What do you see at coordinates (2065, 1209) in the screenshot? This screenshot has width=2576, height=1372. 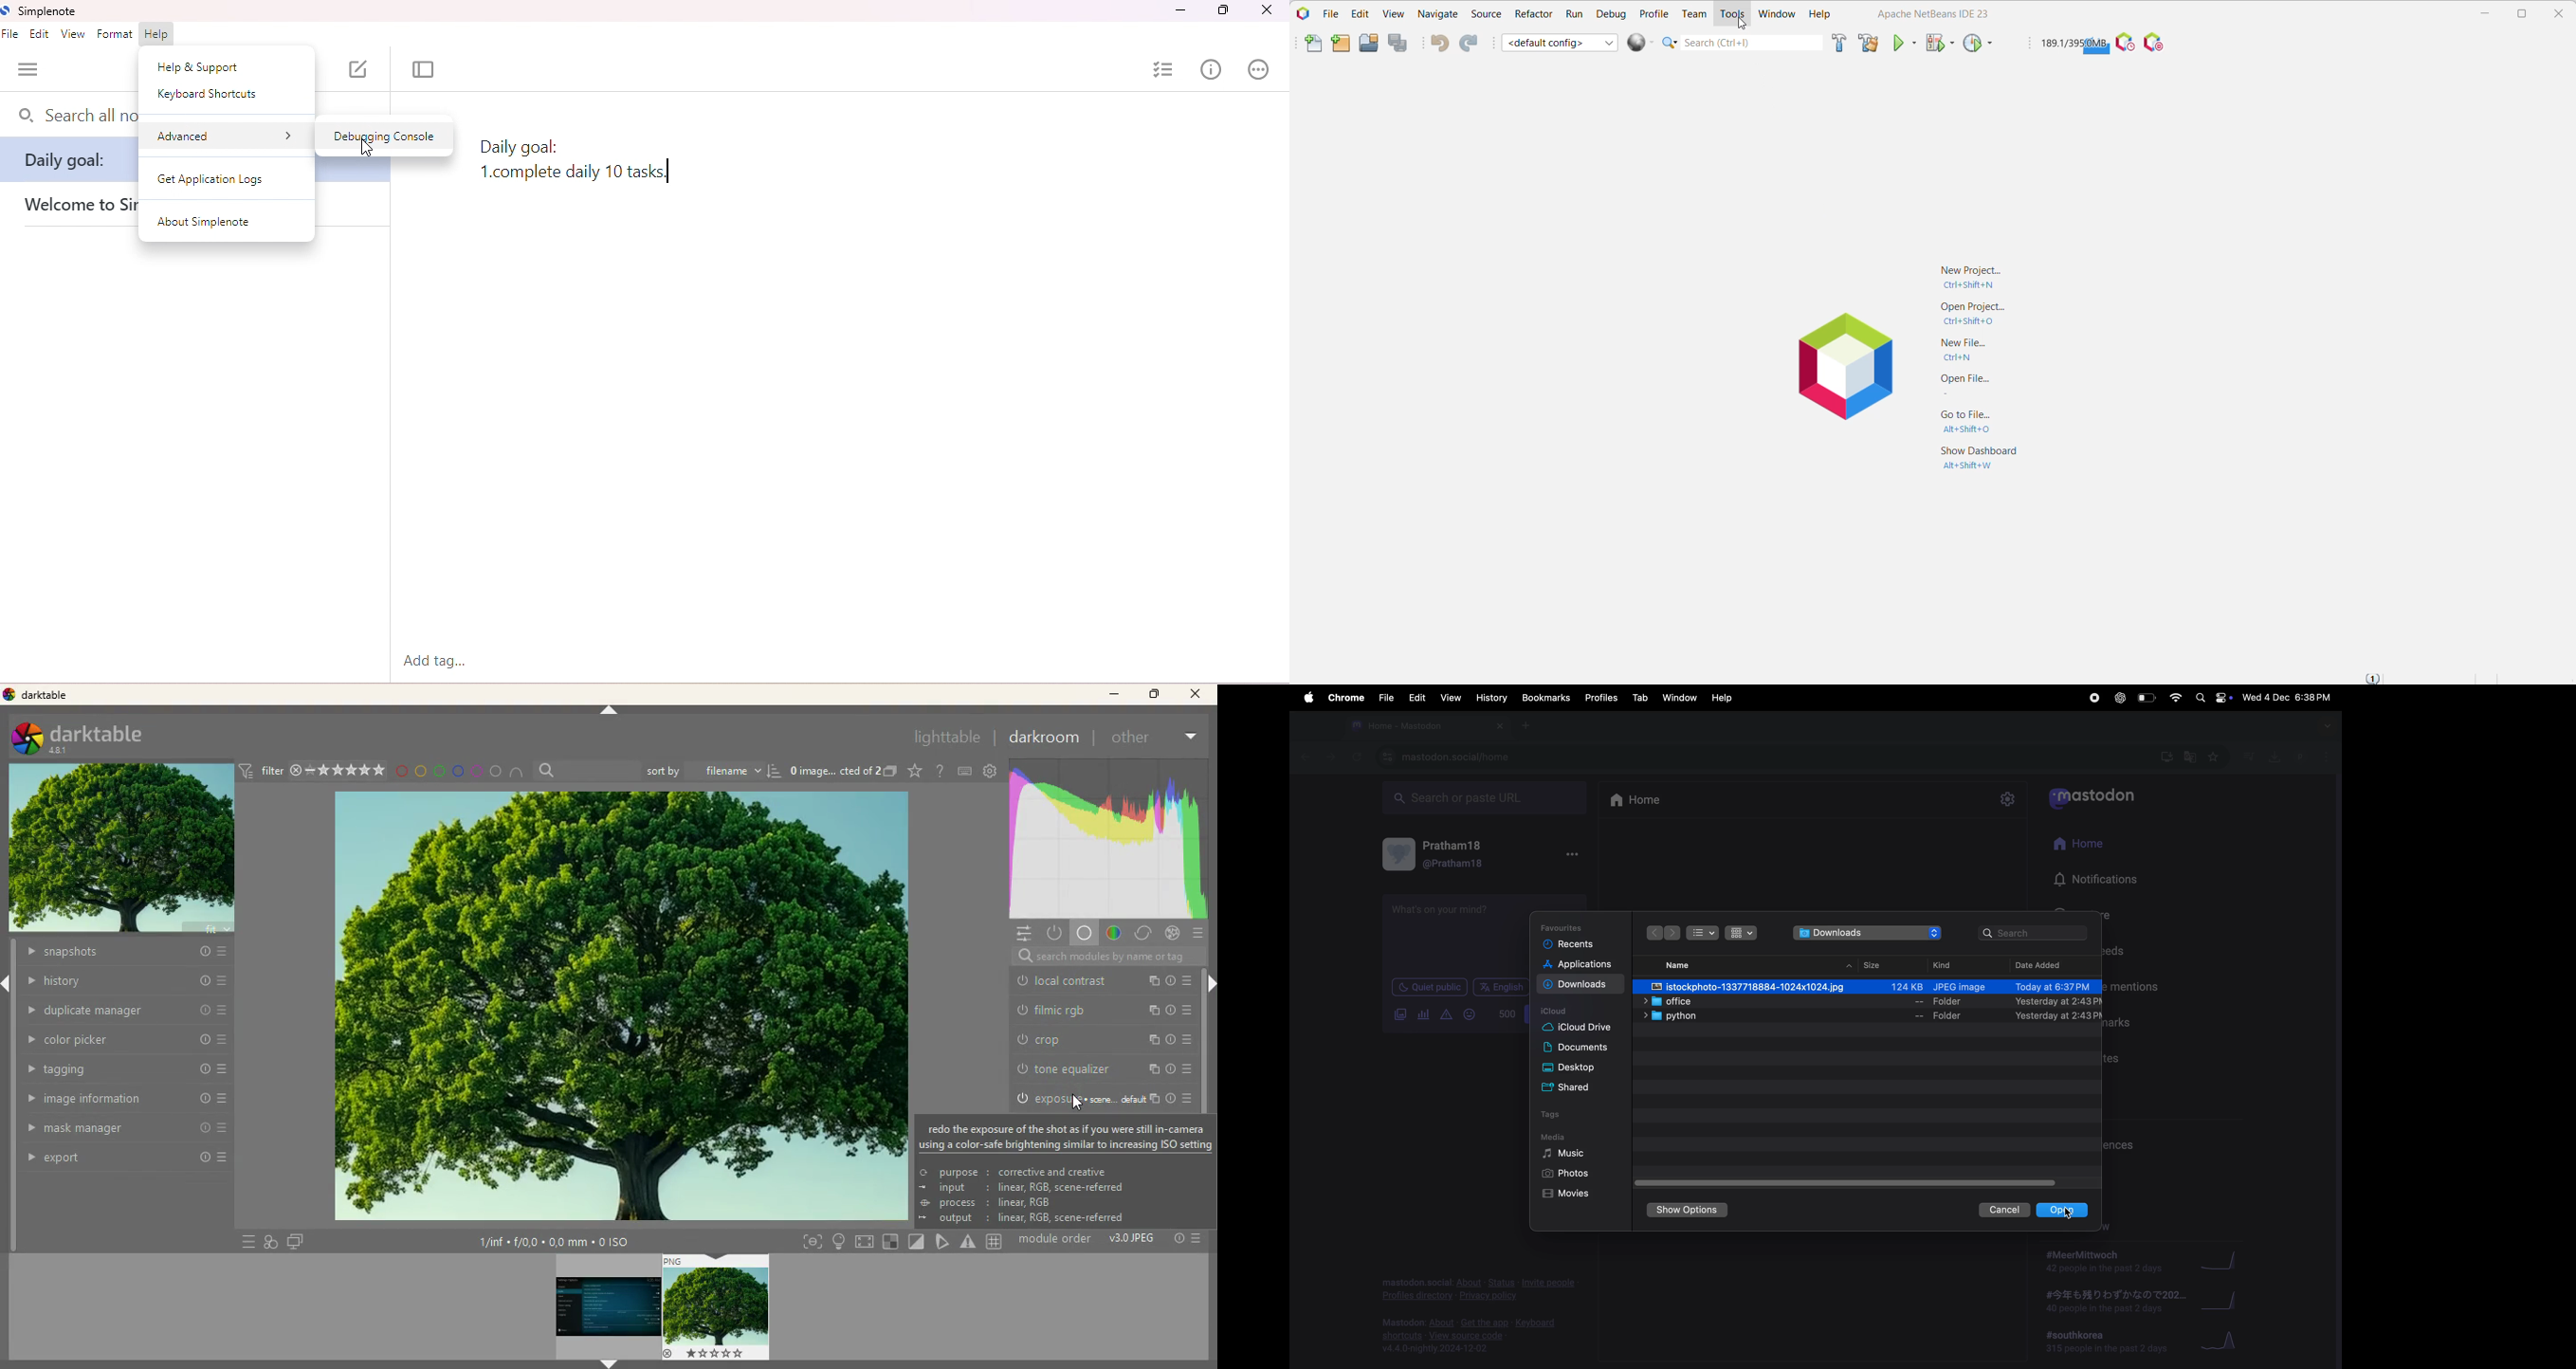 I see `open` at bounding box center [2065, 1209].